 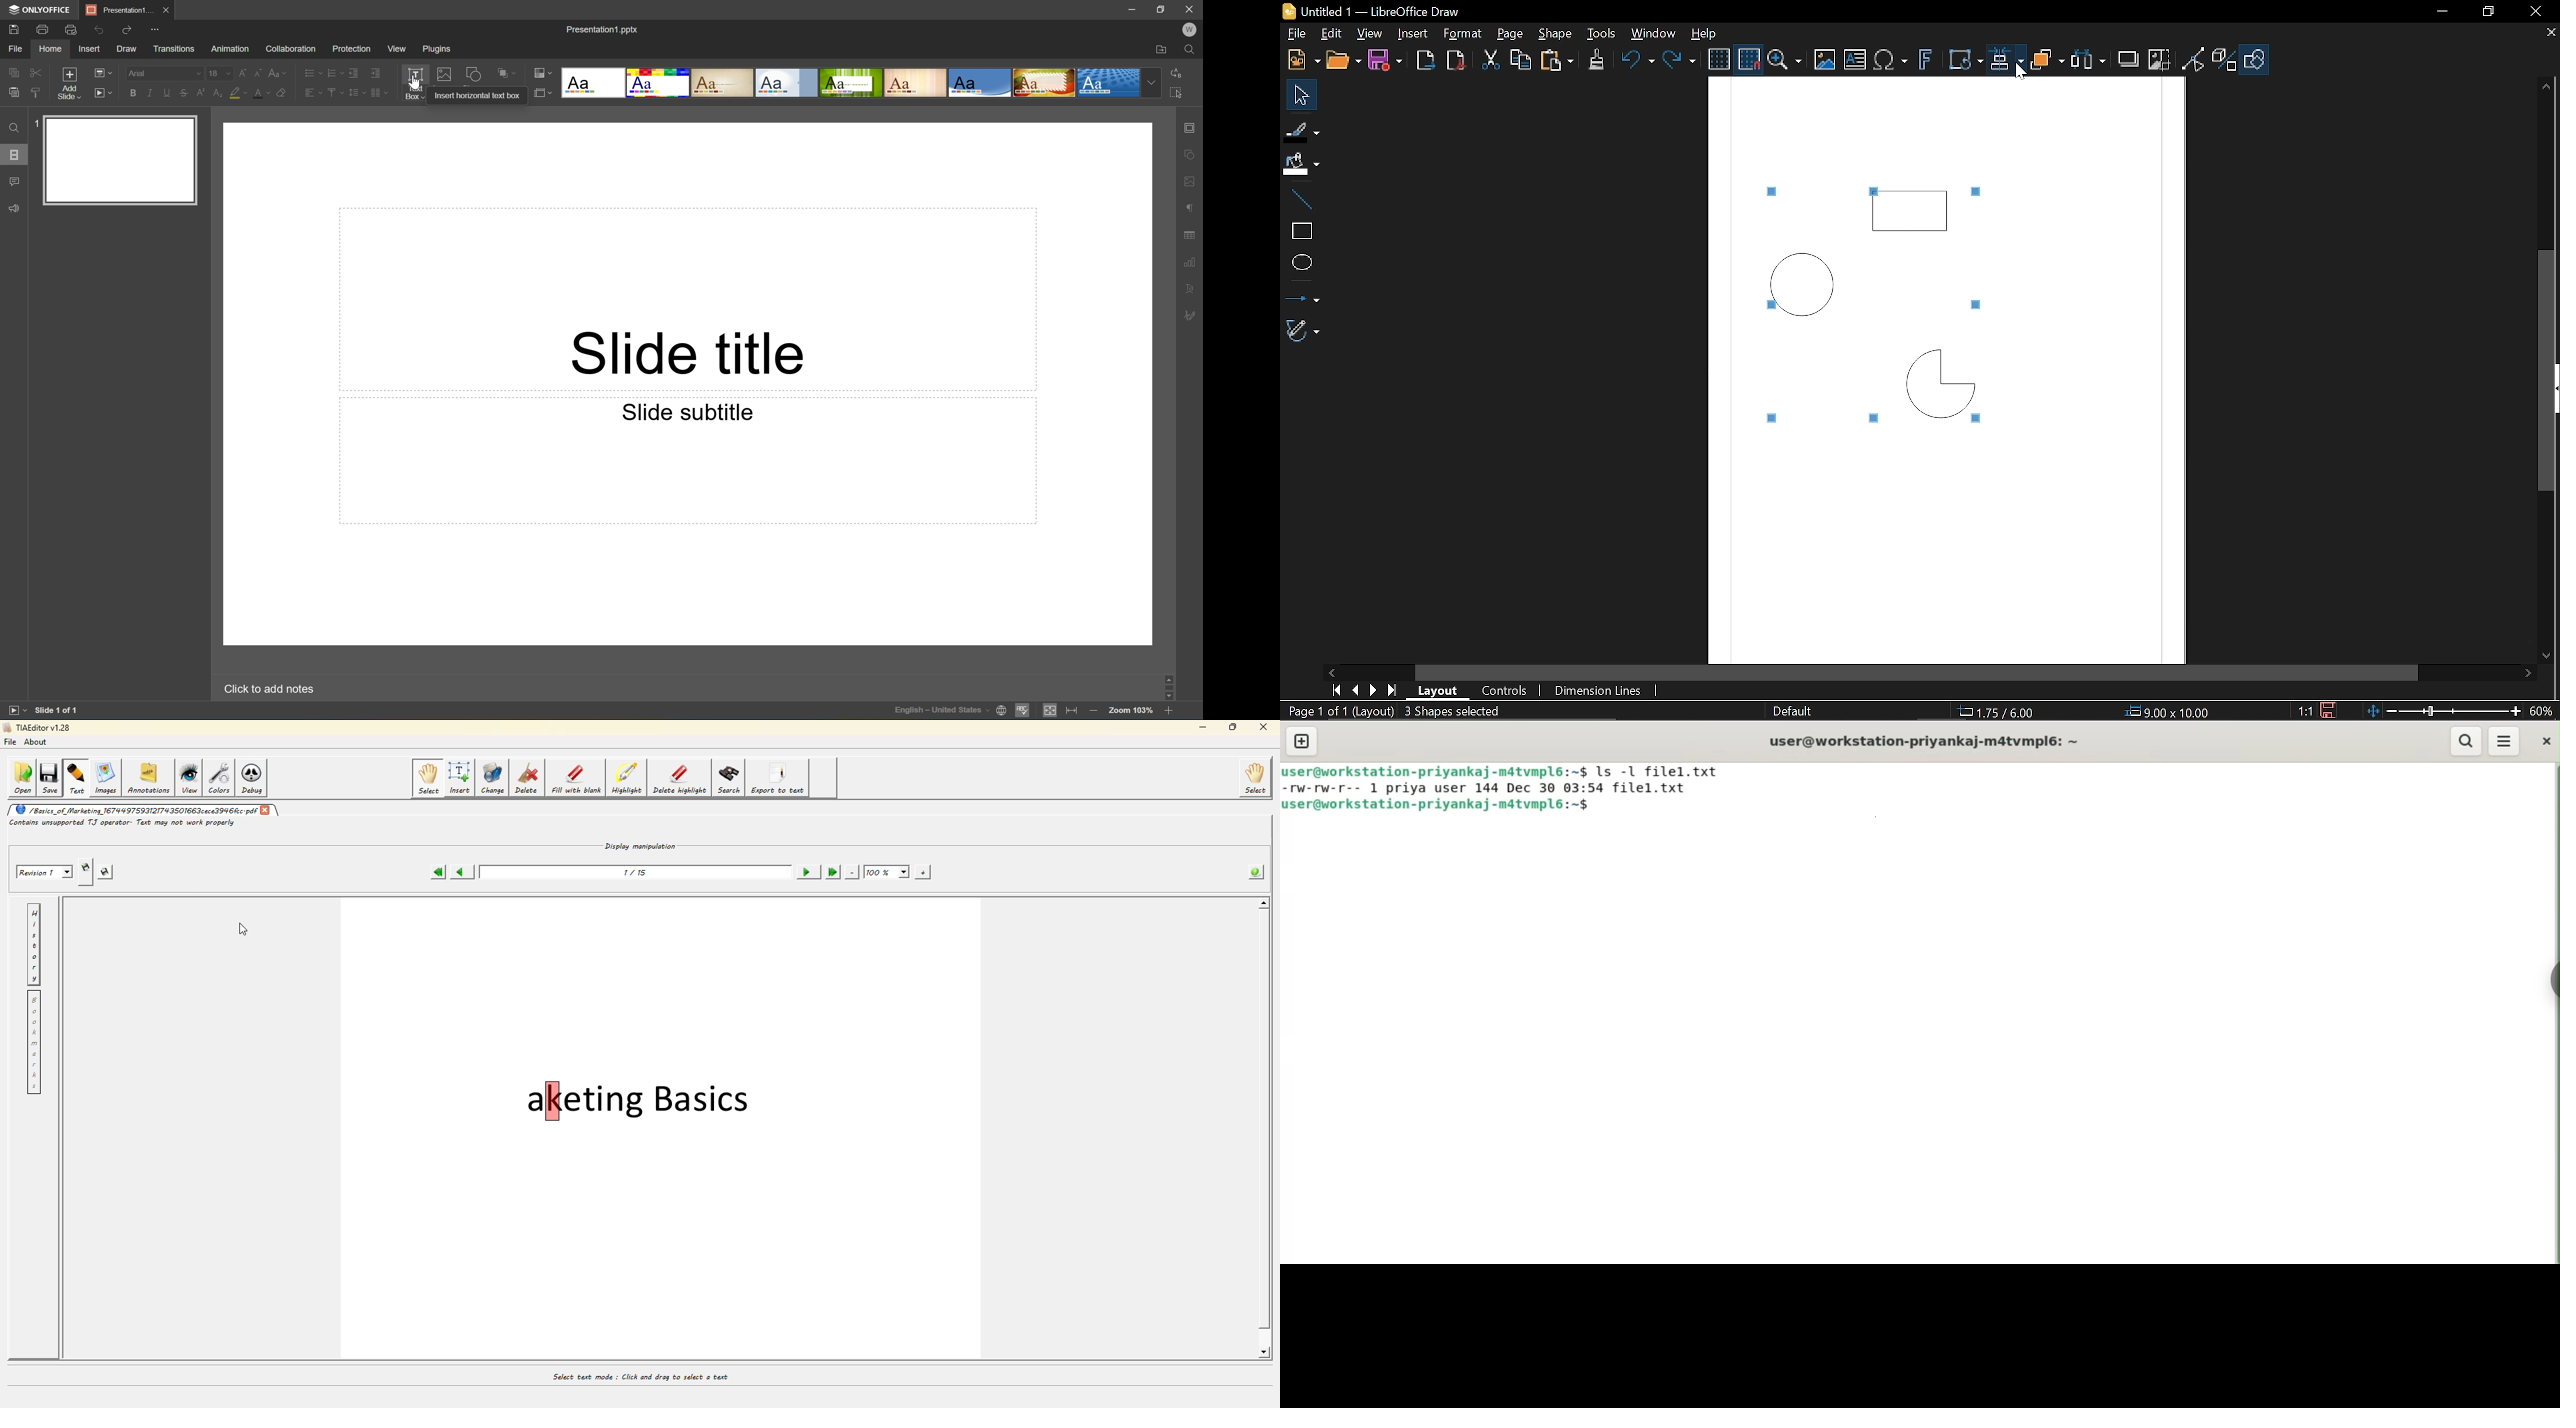 What do you see at coordinates (2170, 711) in the screenshot?
I see `9.00x10.00 (object Size)` at bounding box center [2170, 711].